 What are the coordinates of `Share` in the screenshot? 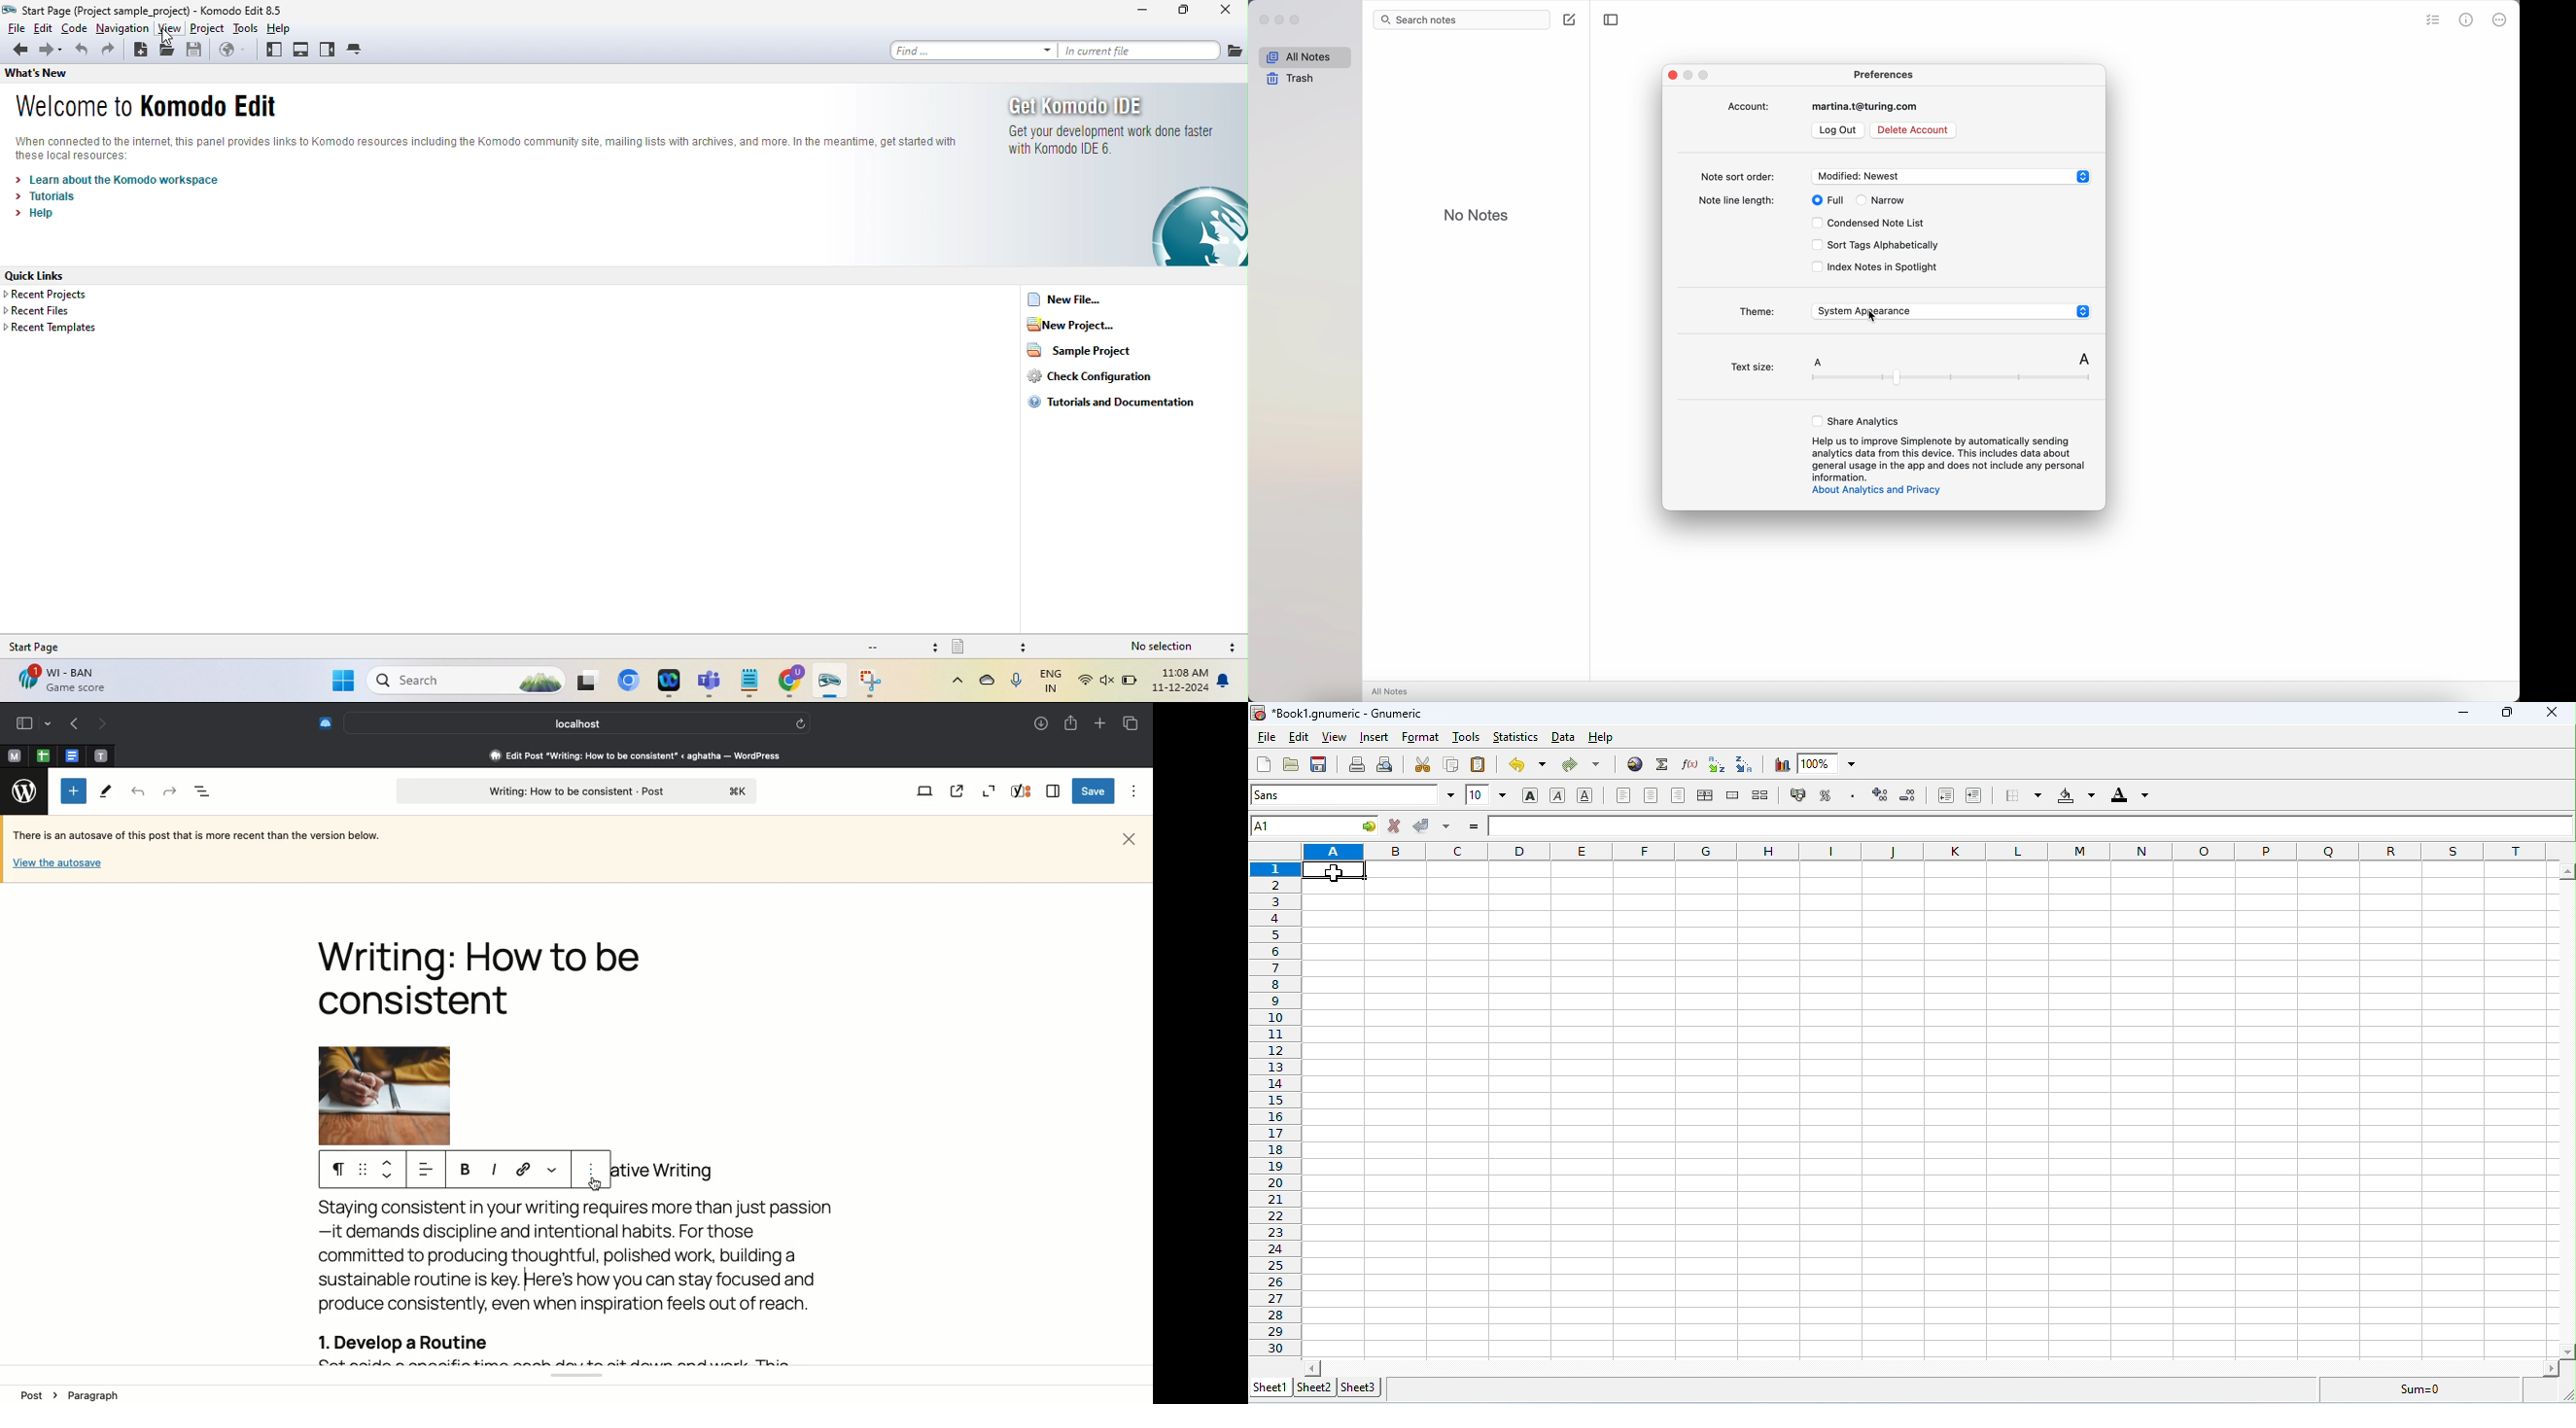 It's located at (1074, 724).